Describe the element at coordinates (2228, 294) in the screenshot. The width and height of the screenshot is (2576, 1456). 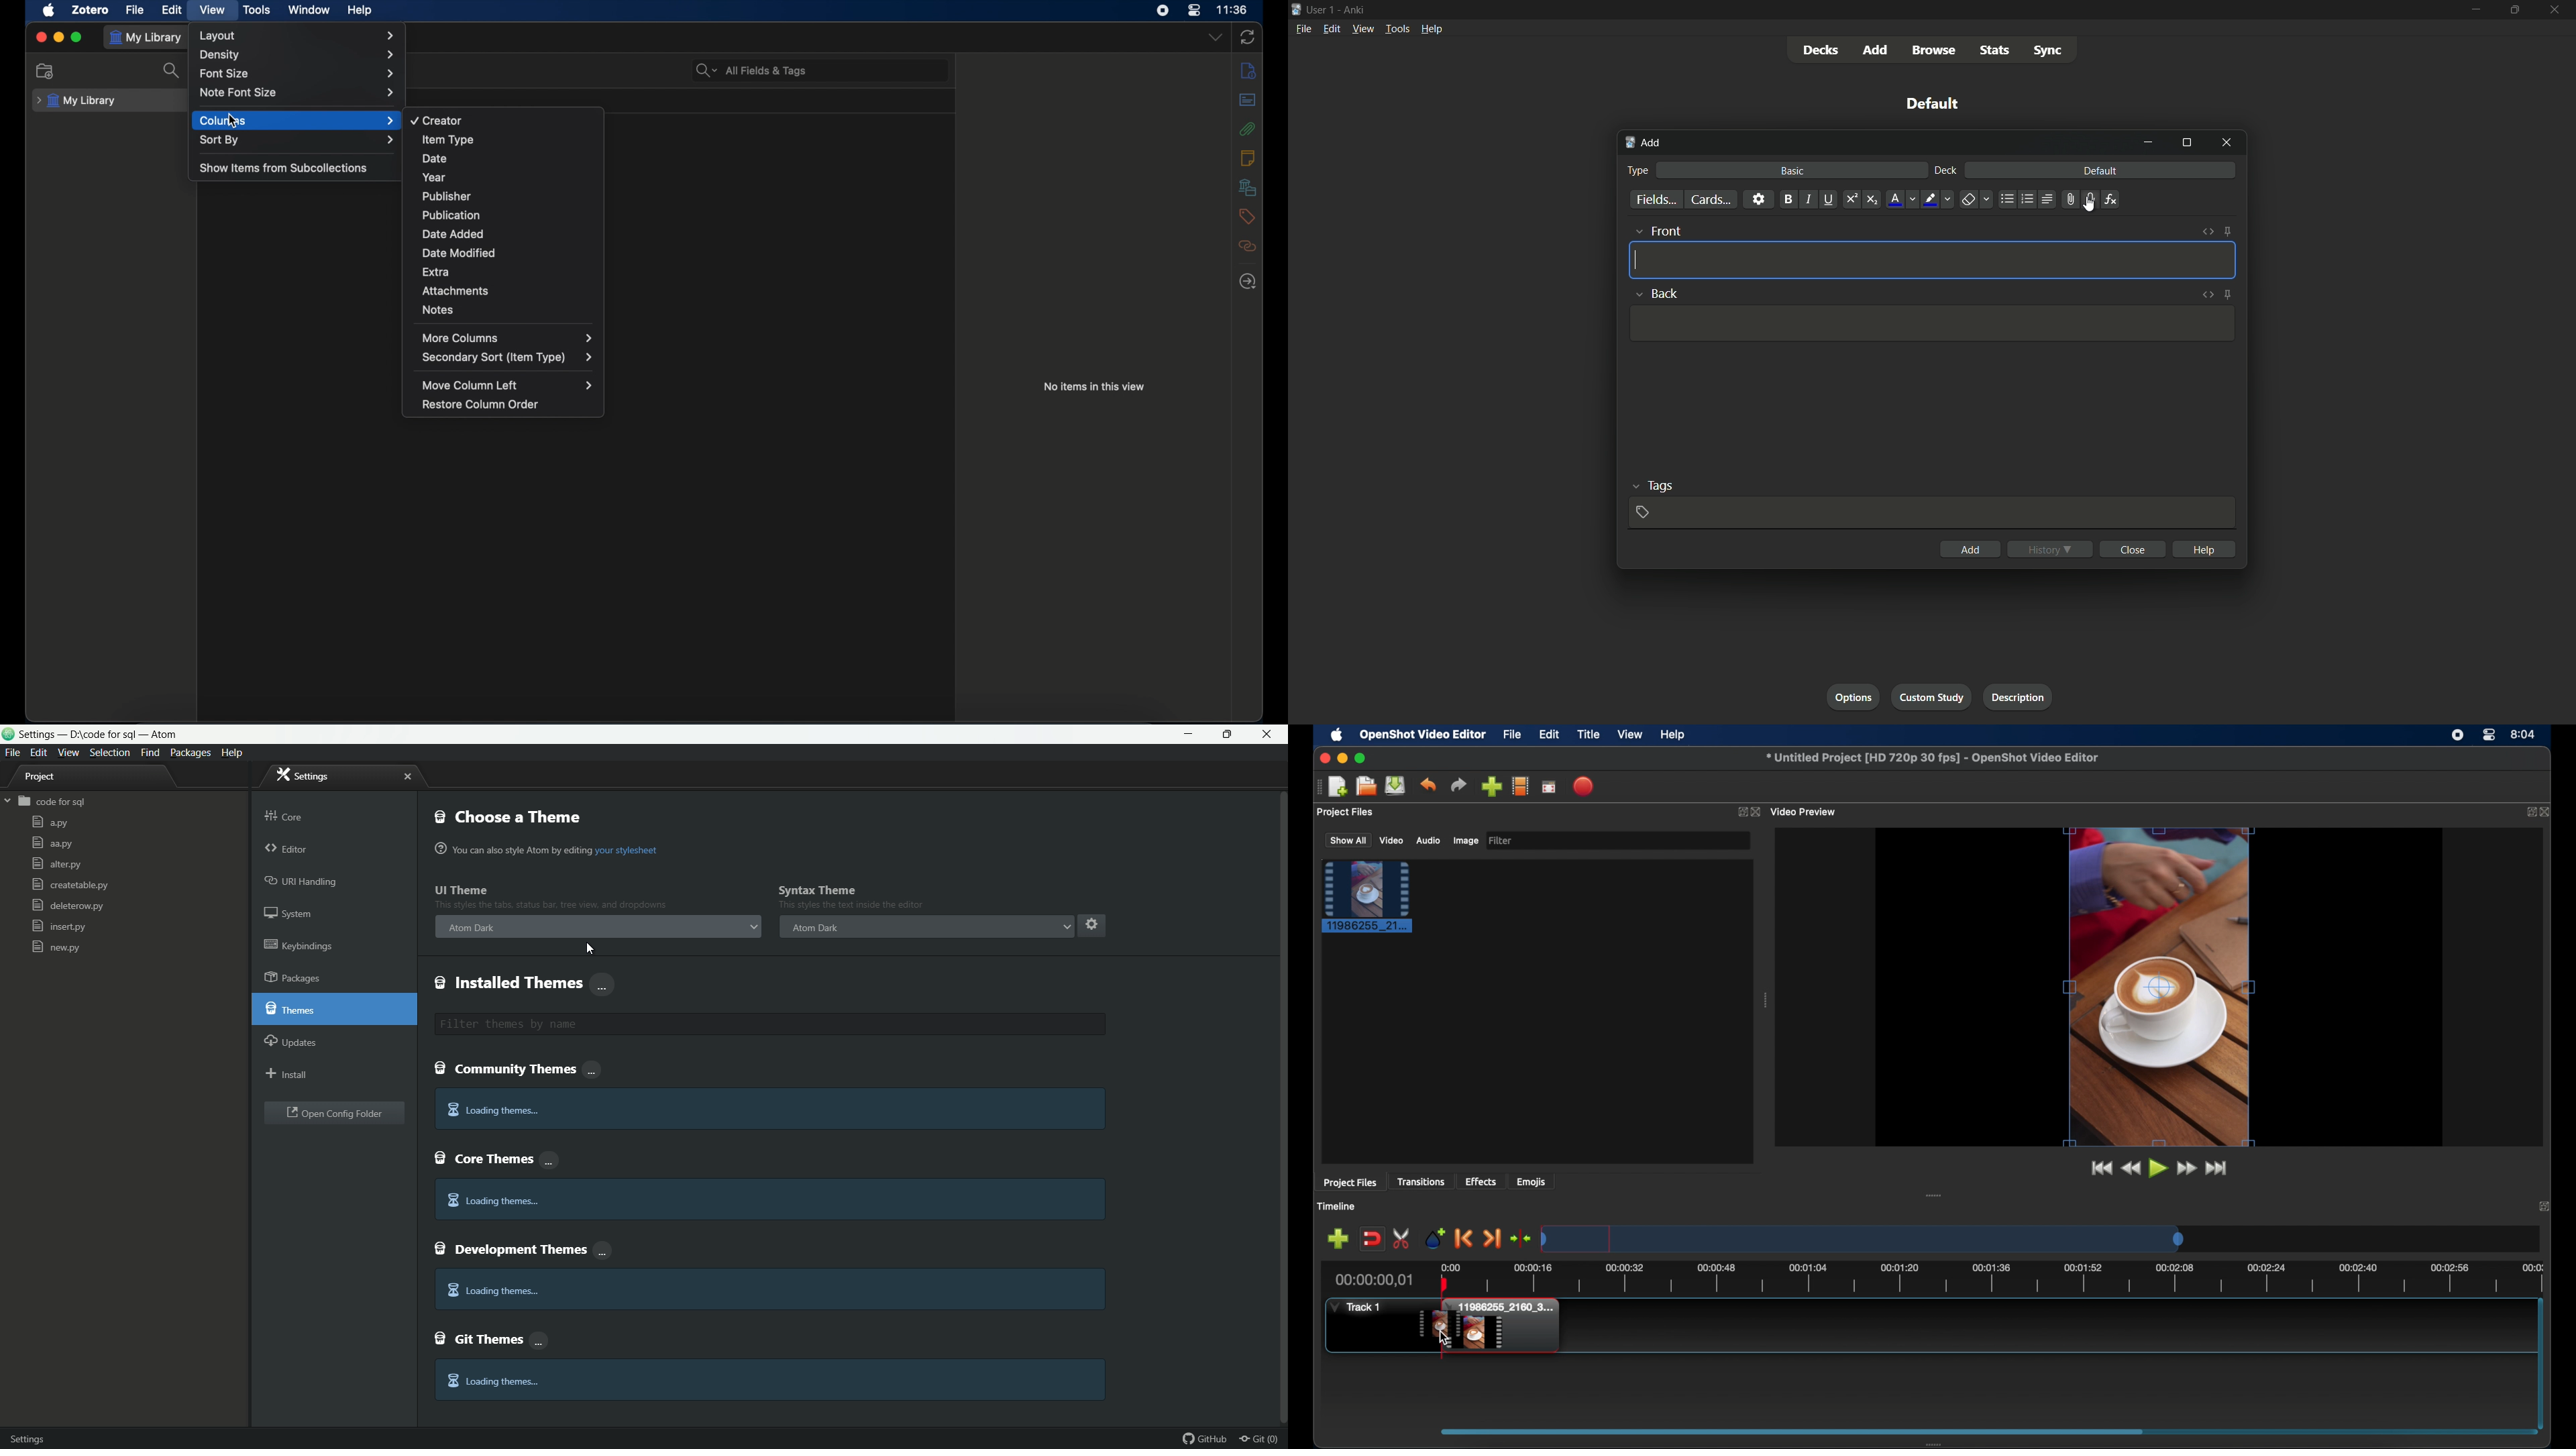
I see `toggle sticky` at that location.